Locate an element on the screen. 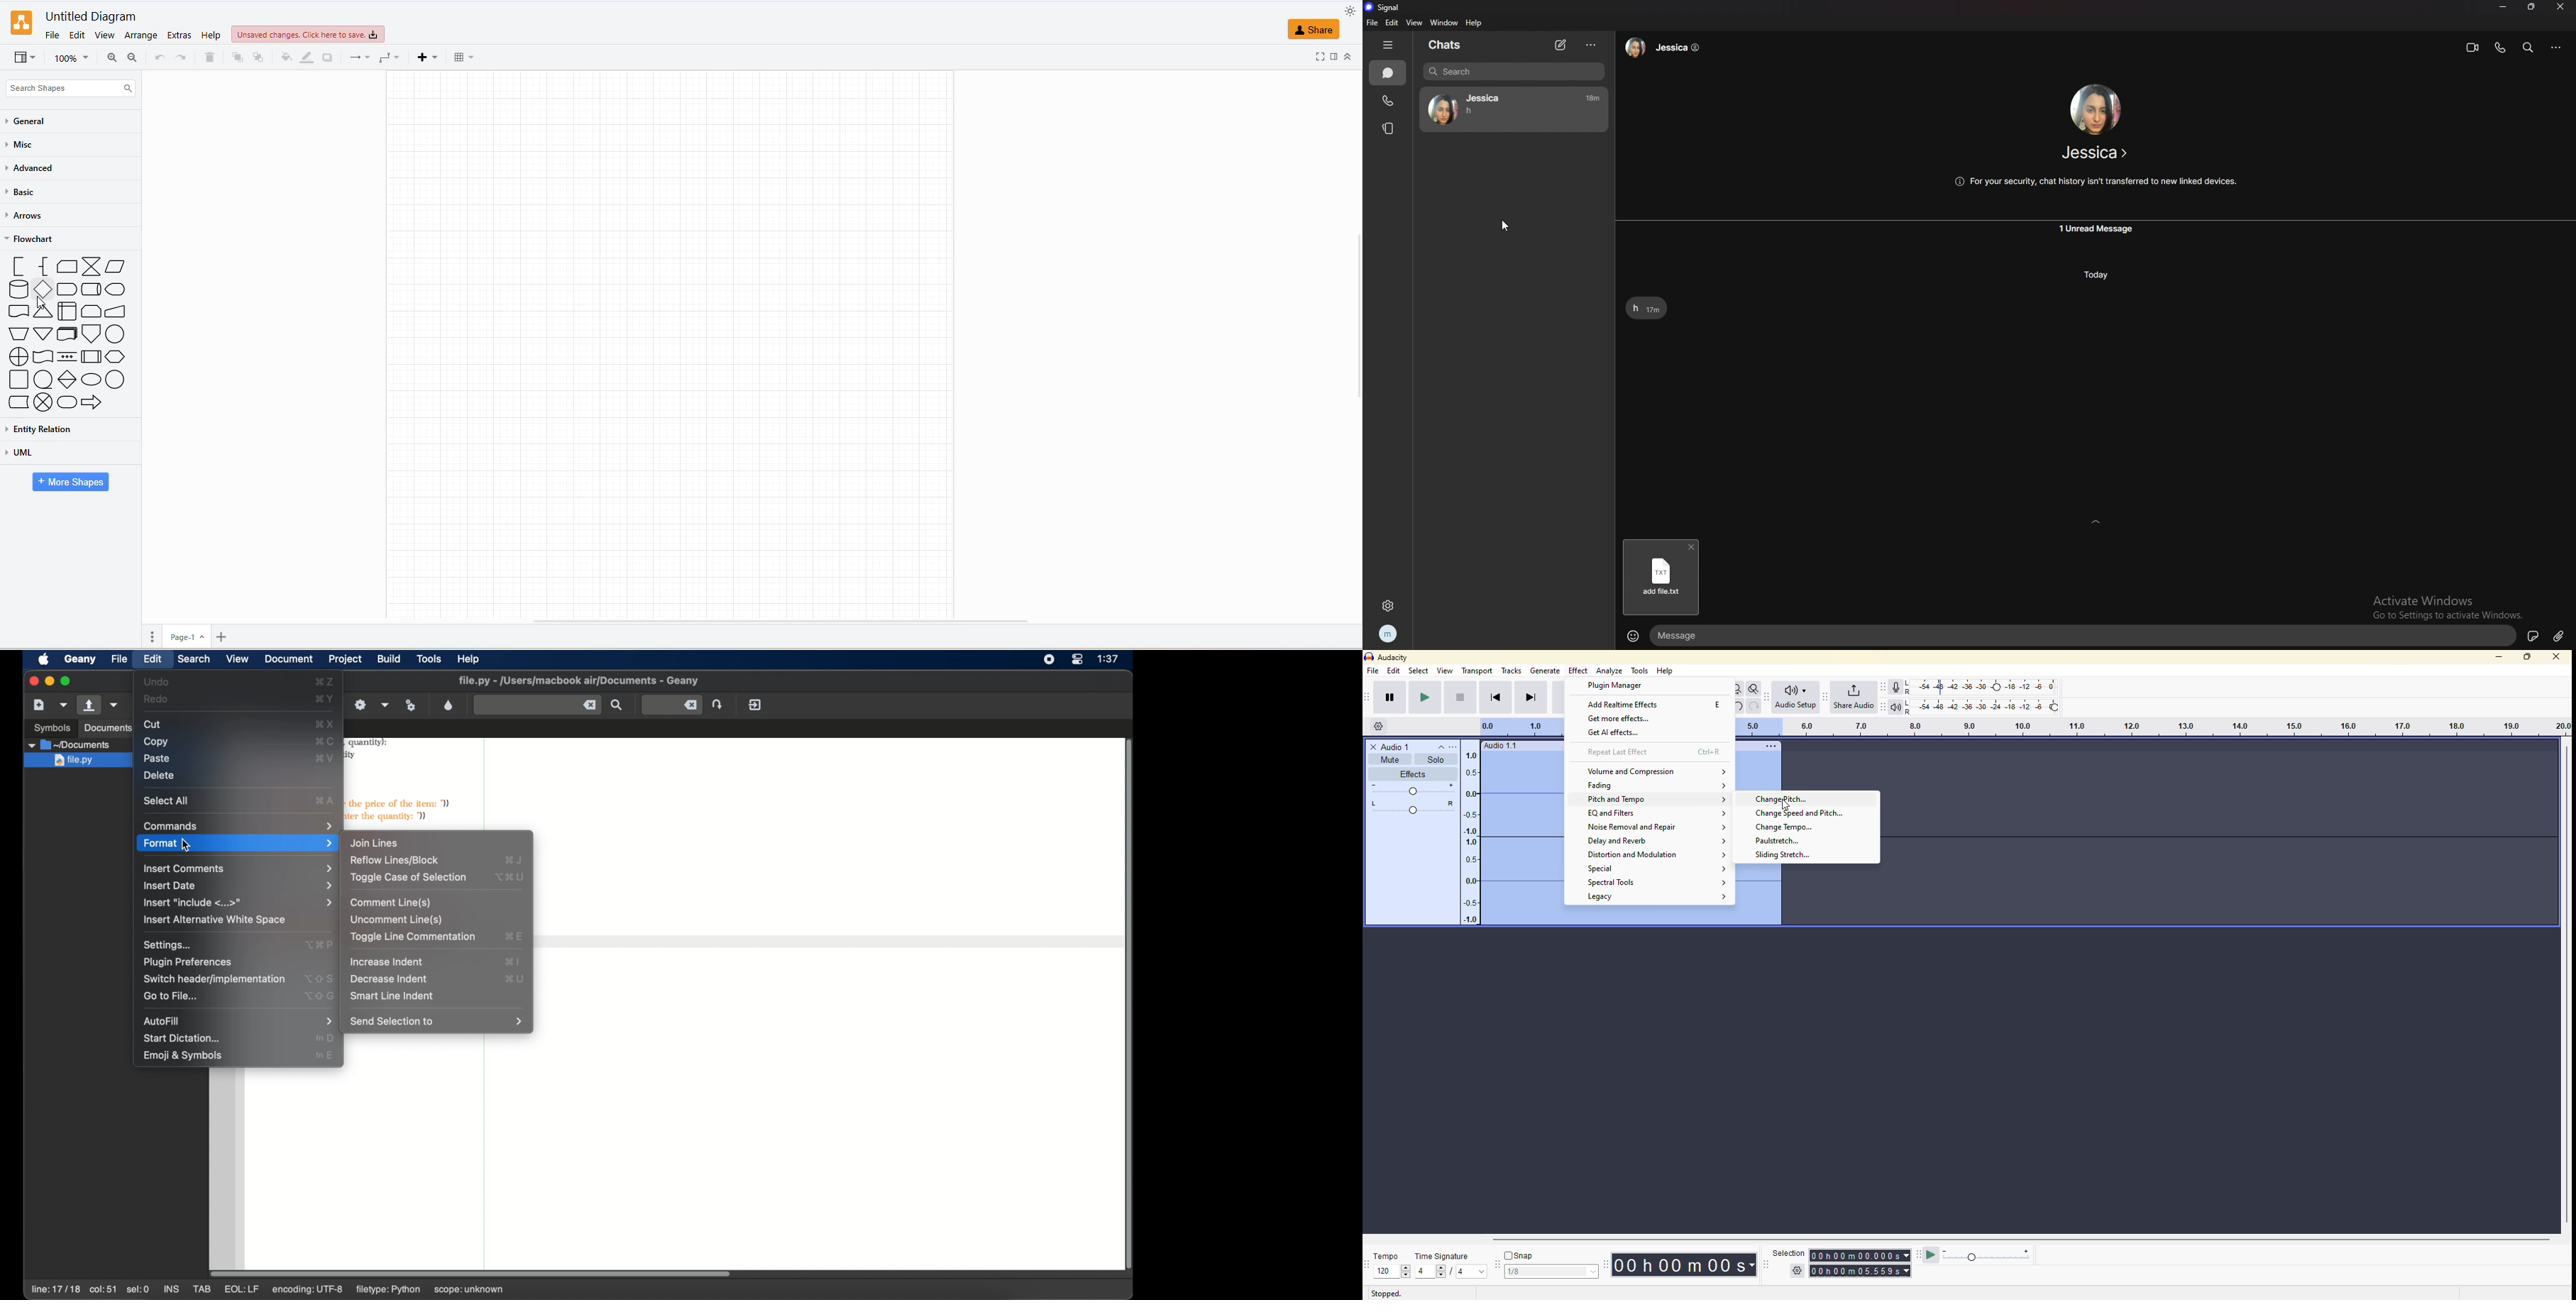 The height and width of the screenshot is (1316, 2576). send selection to menu is located at coordinates (438, 1021).